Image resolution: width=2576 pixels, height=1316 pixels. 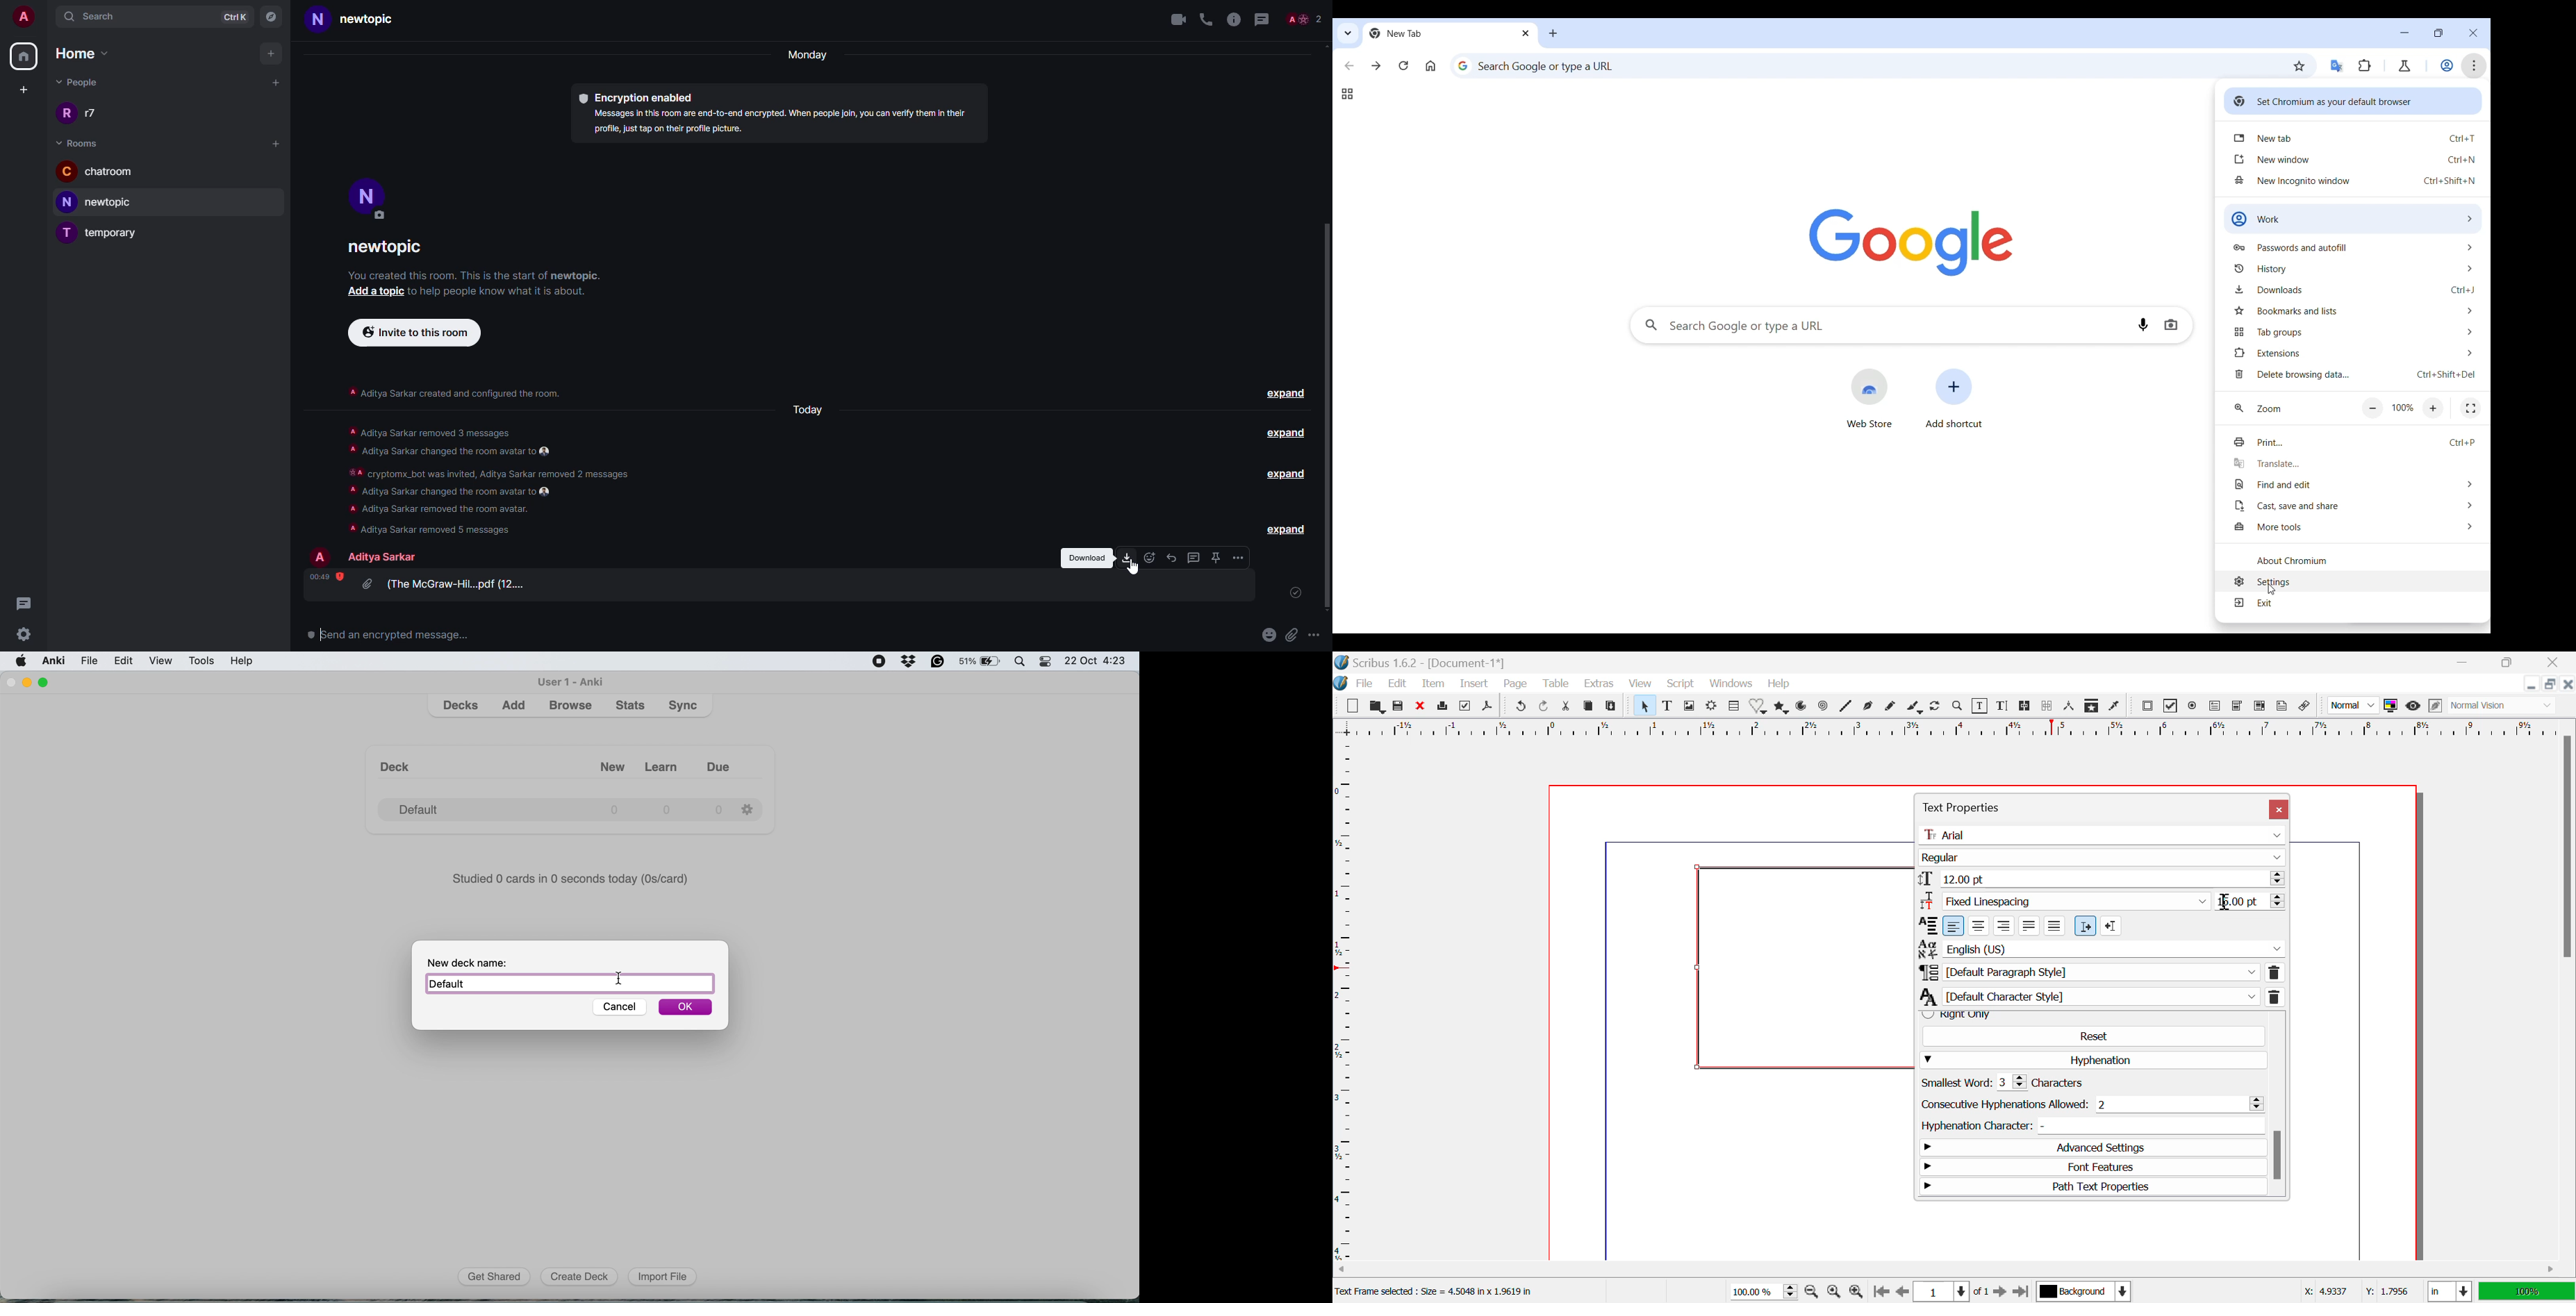 What do you see at coordinates (1846, 707) in the screenshot?
I see `Lines` at bounding box center [1846, 707].